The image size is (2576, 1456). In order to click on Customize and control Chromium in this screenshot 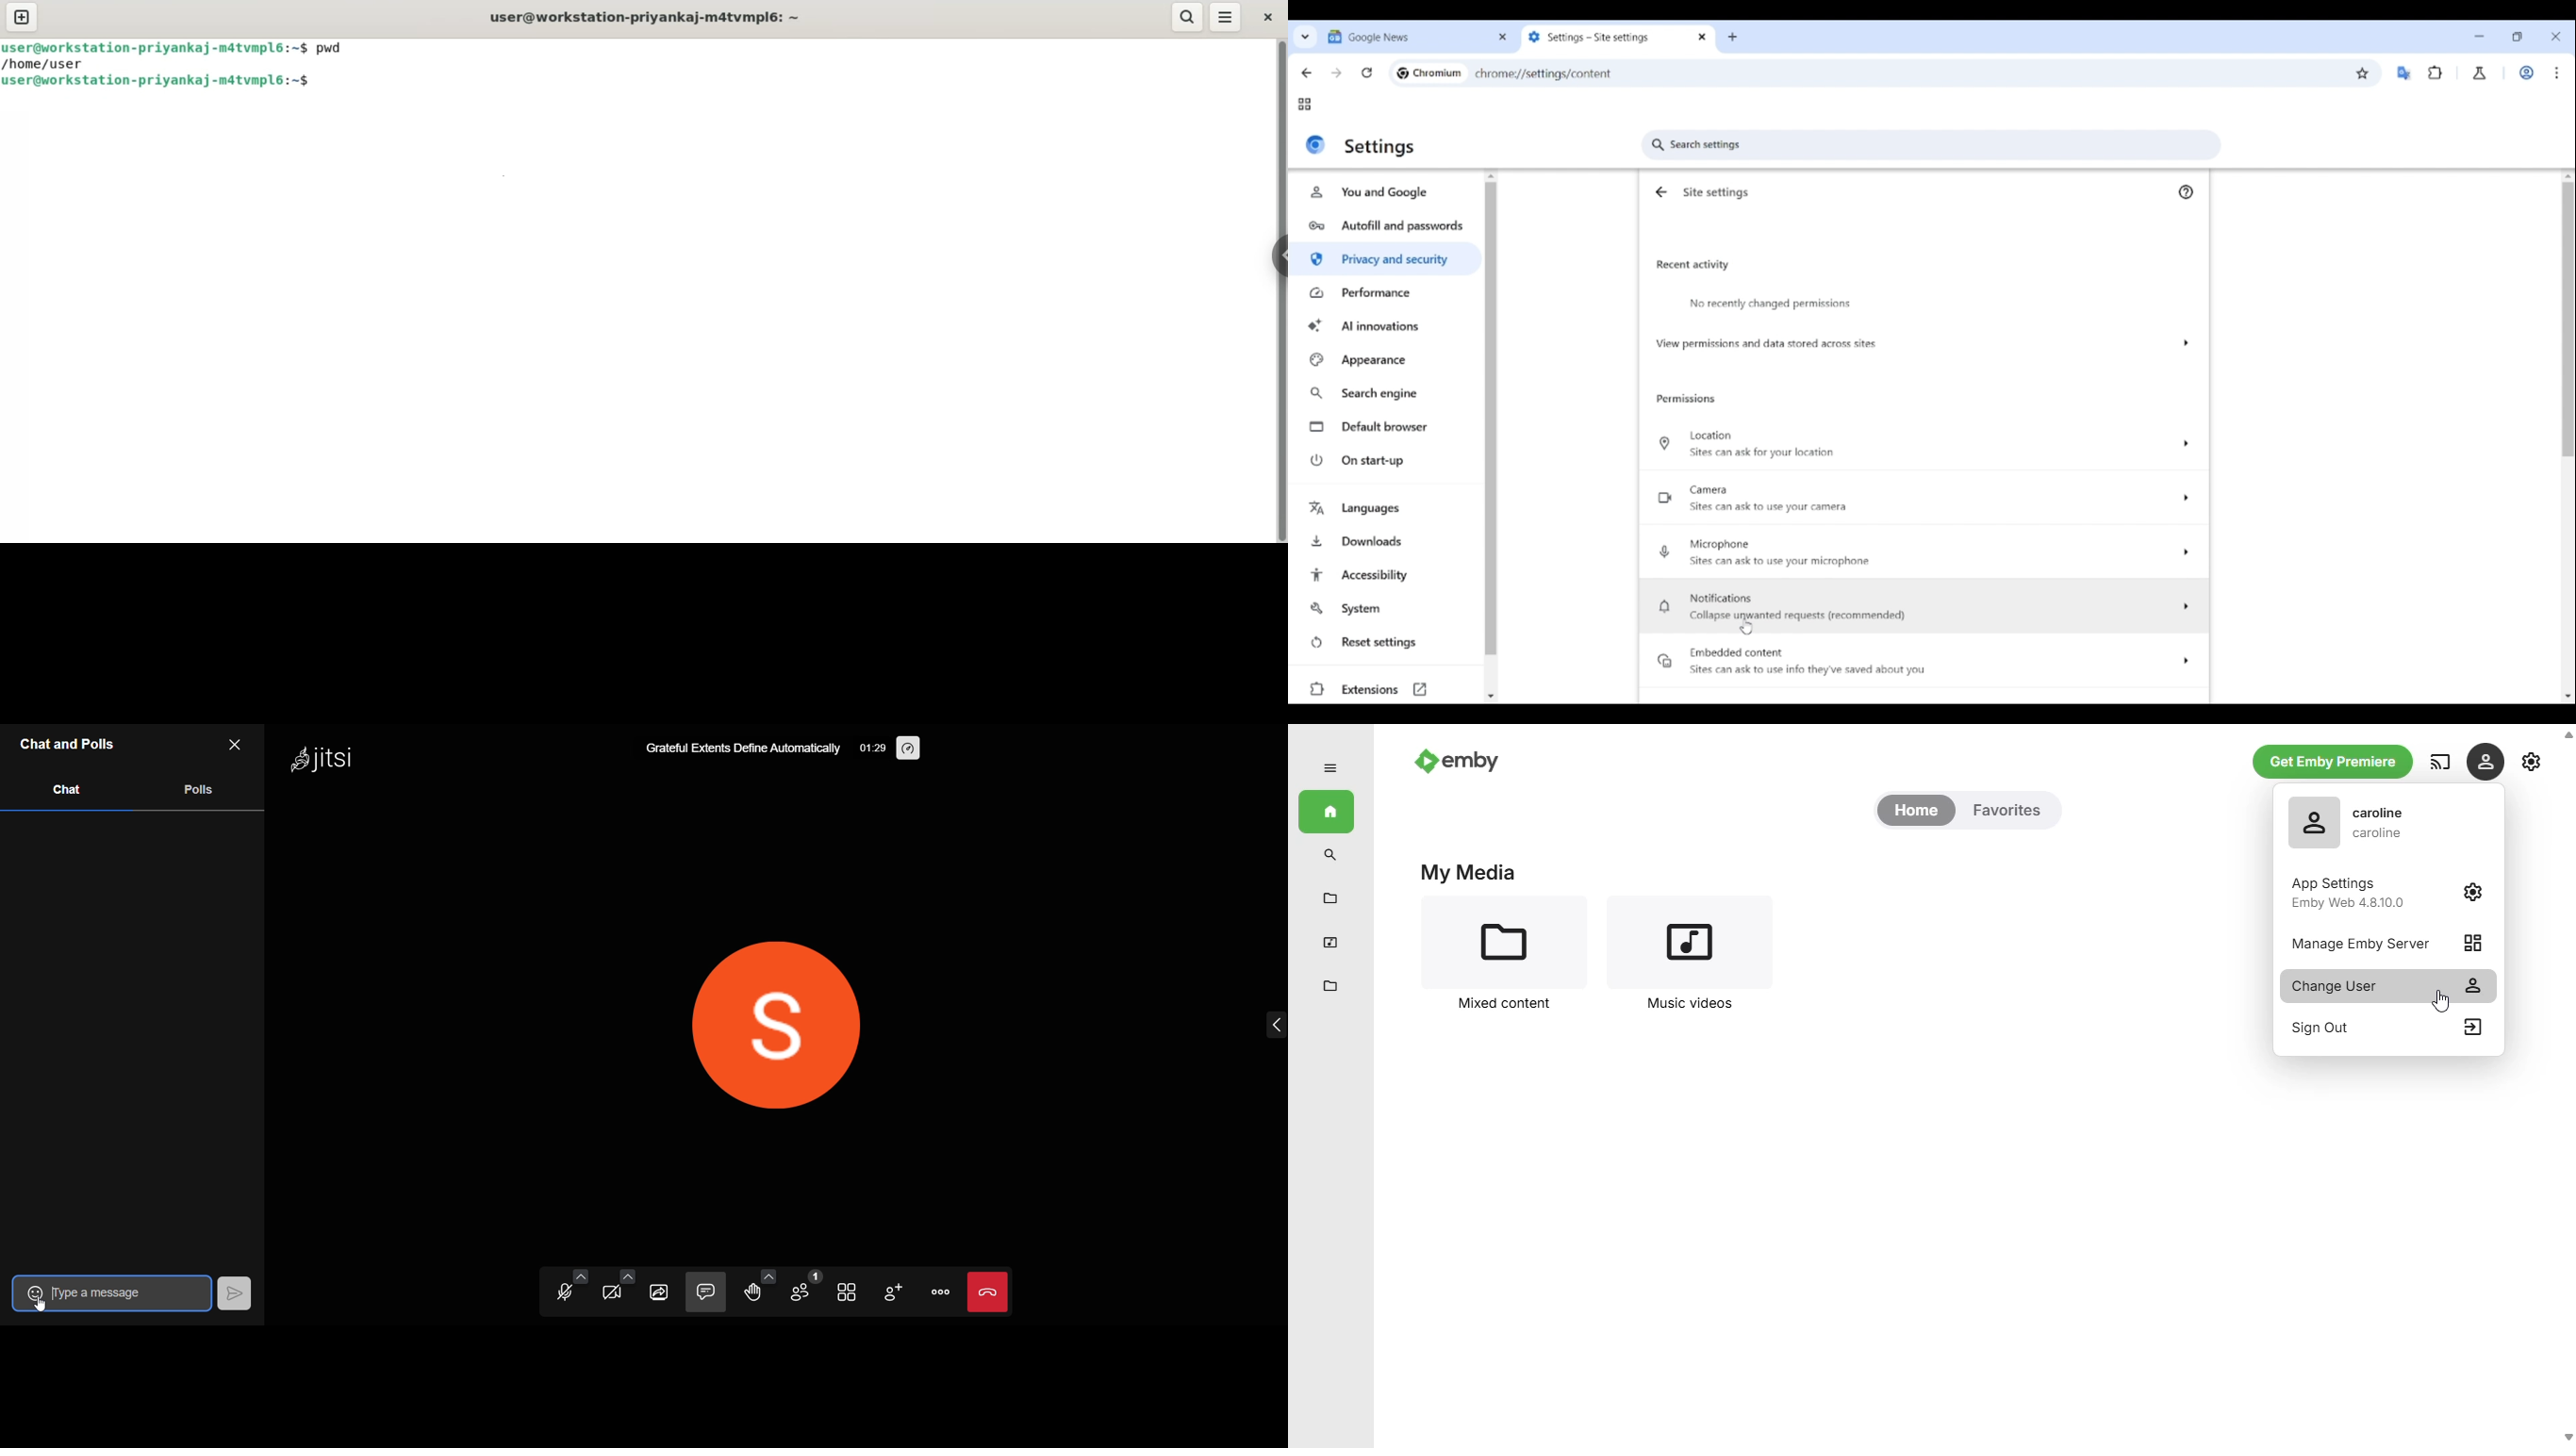, I will do `click(2557, 72)`.